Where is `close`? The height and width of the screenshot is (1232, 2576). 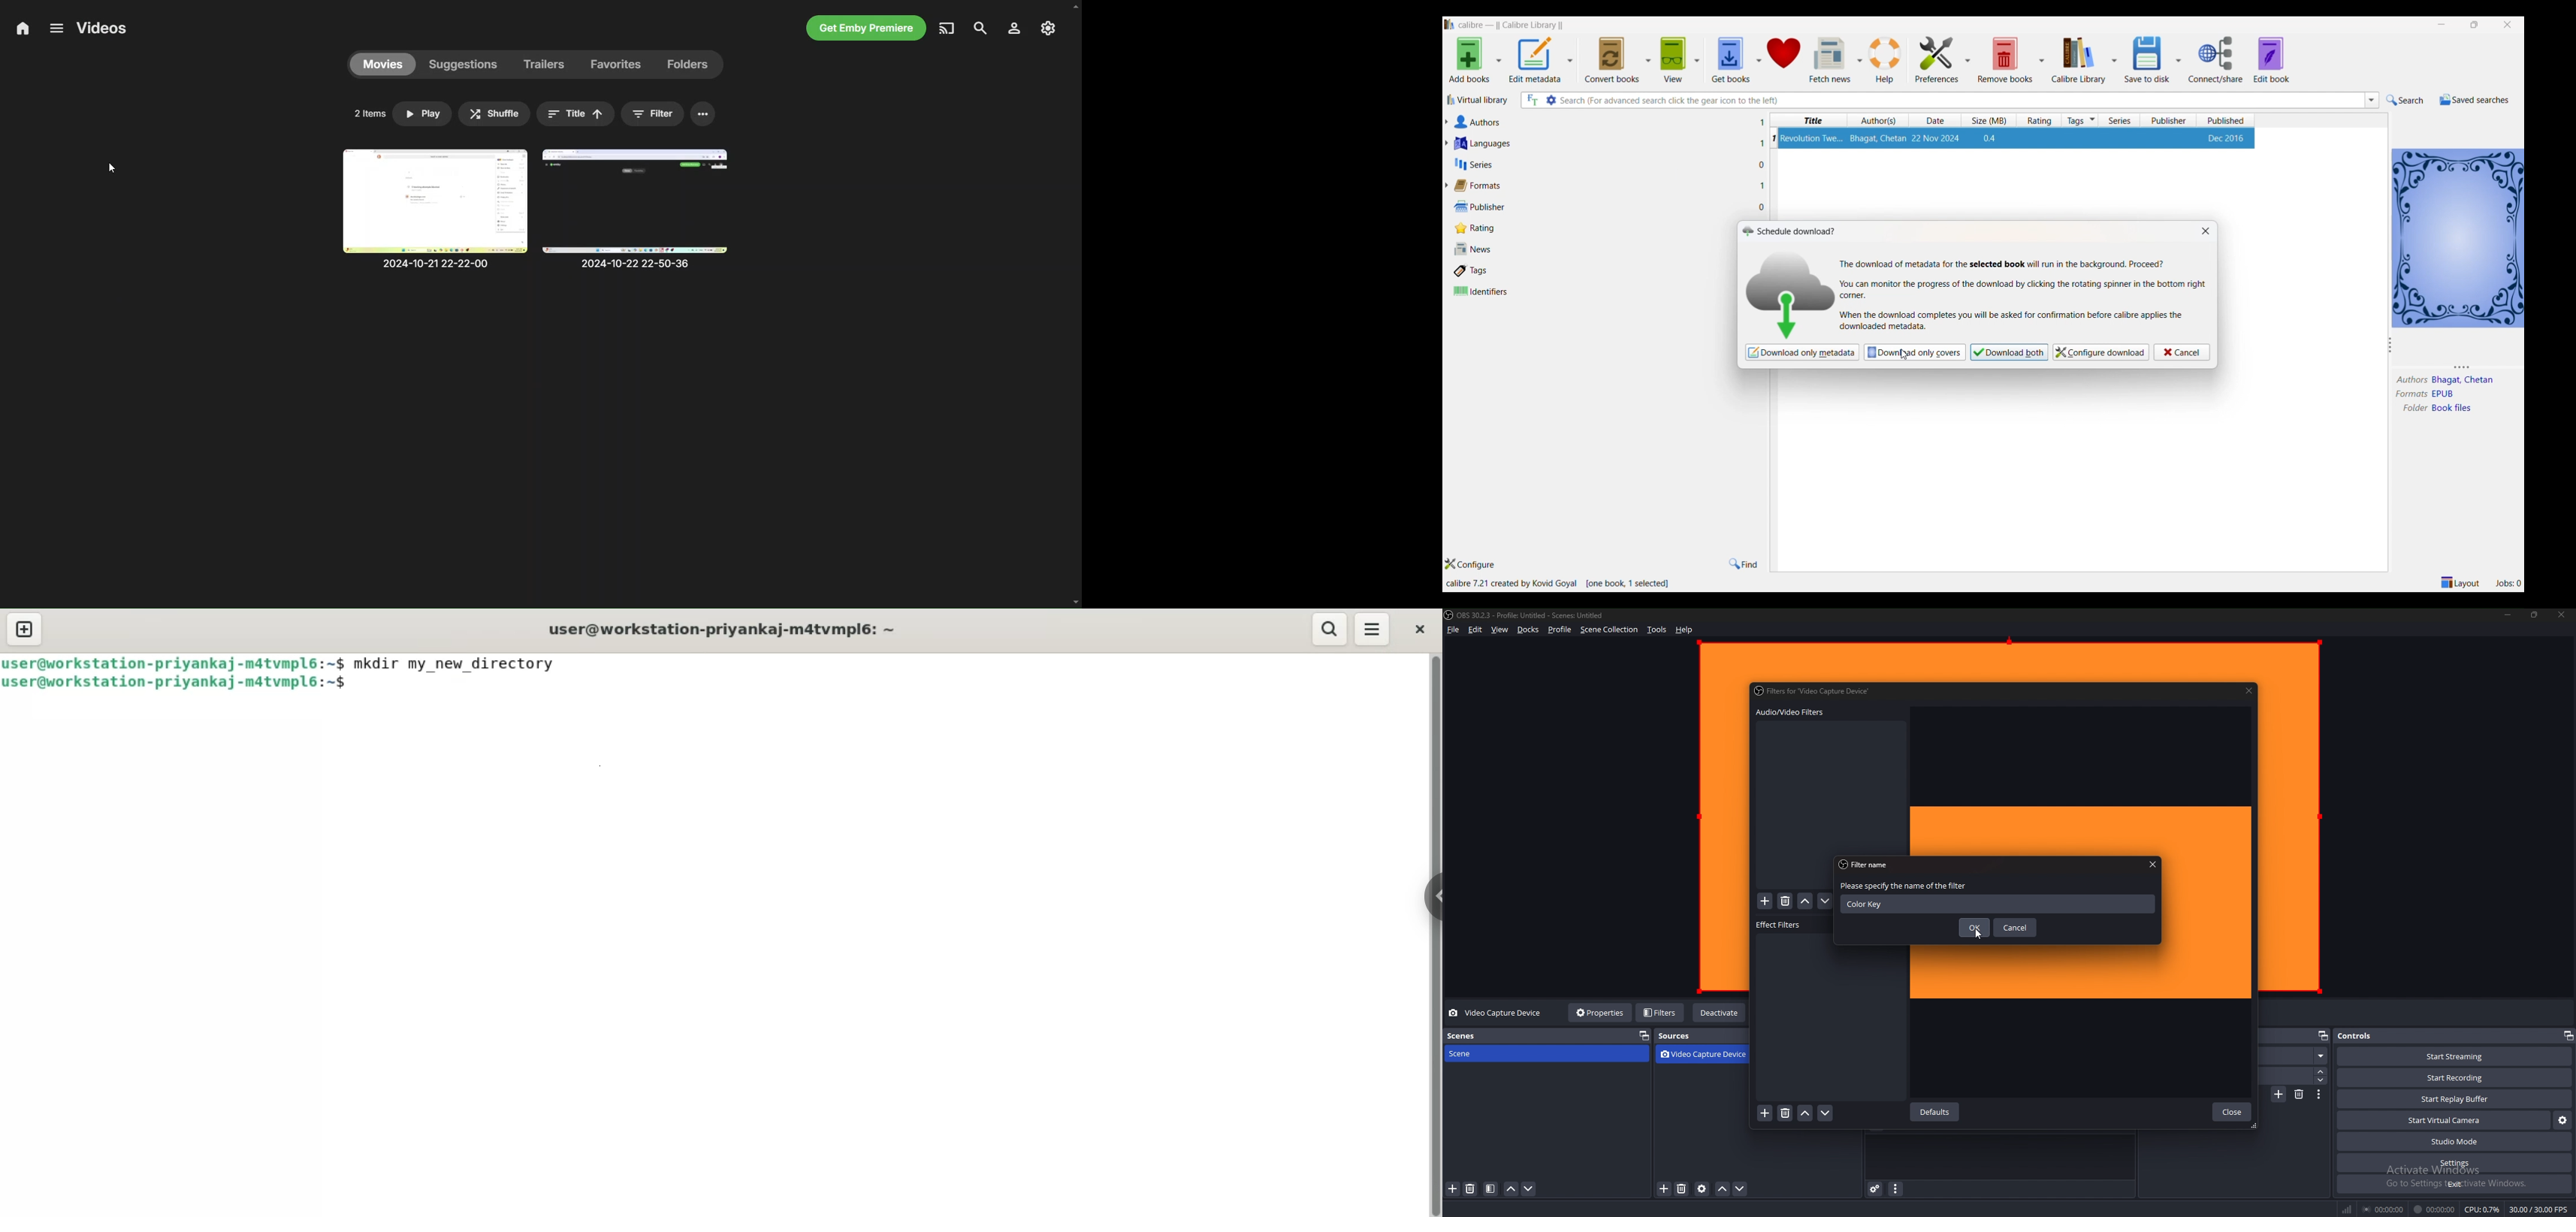 close is located at coordinates (2563, 615).